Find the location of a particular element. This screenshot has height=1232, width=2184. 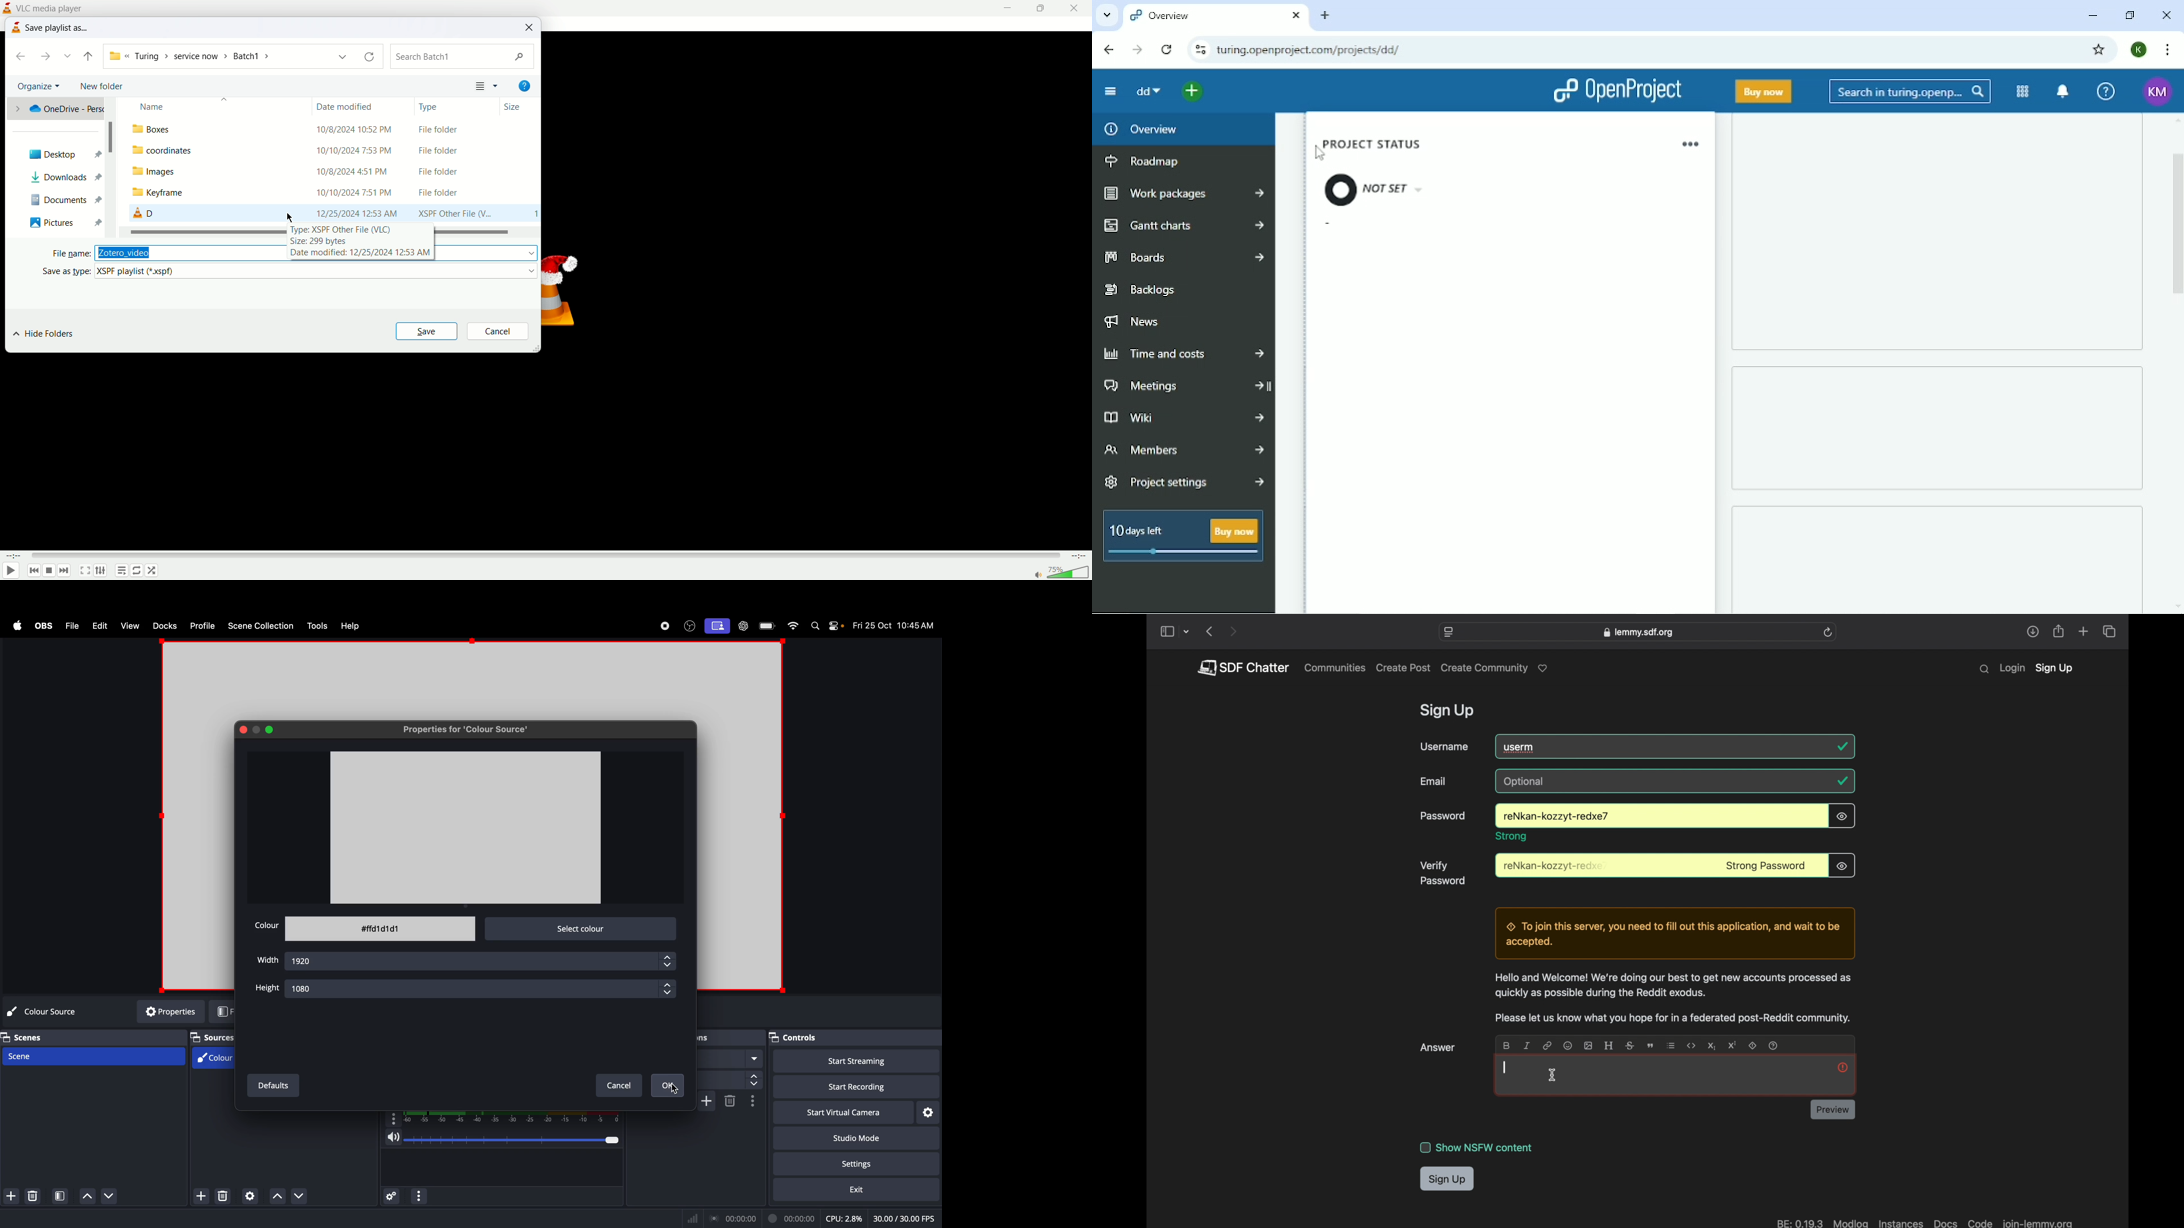

speaker level is located at coordinates (504, 1133).